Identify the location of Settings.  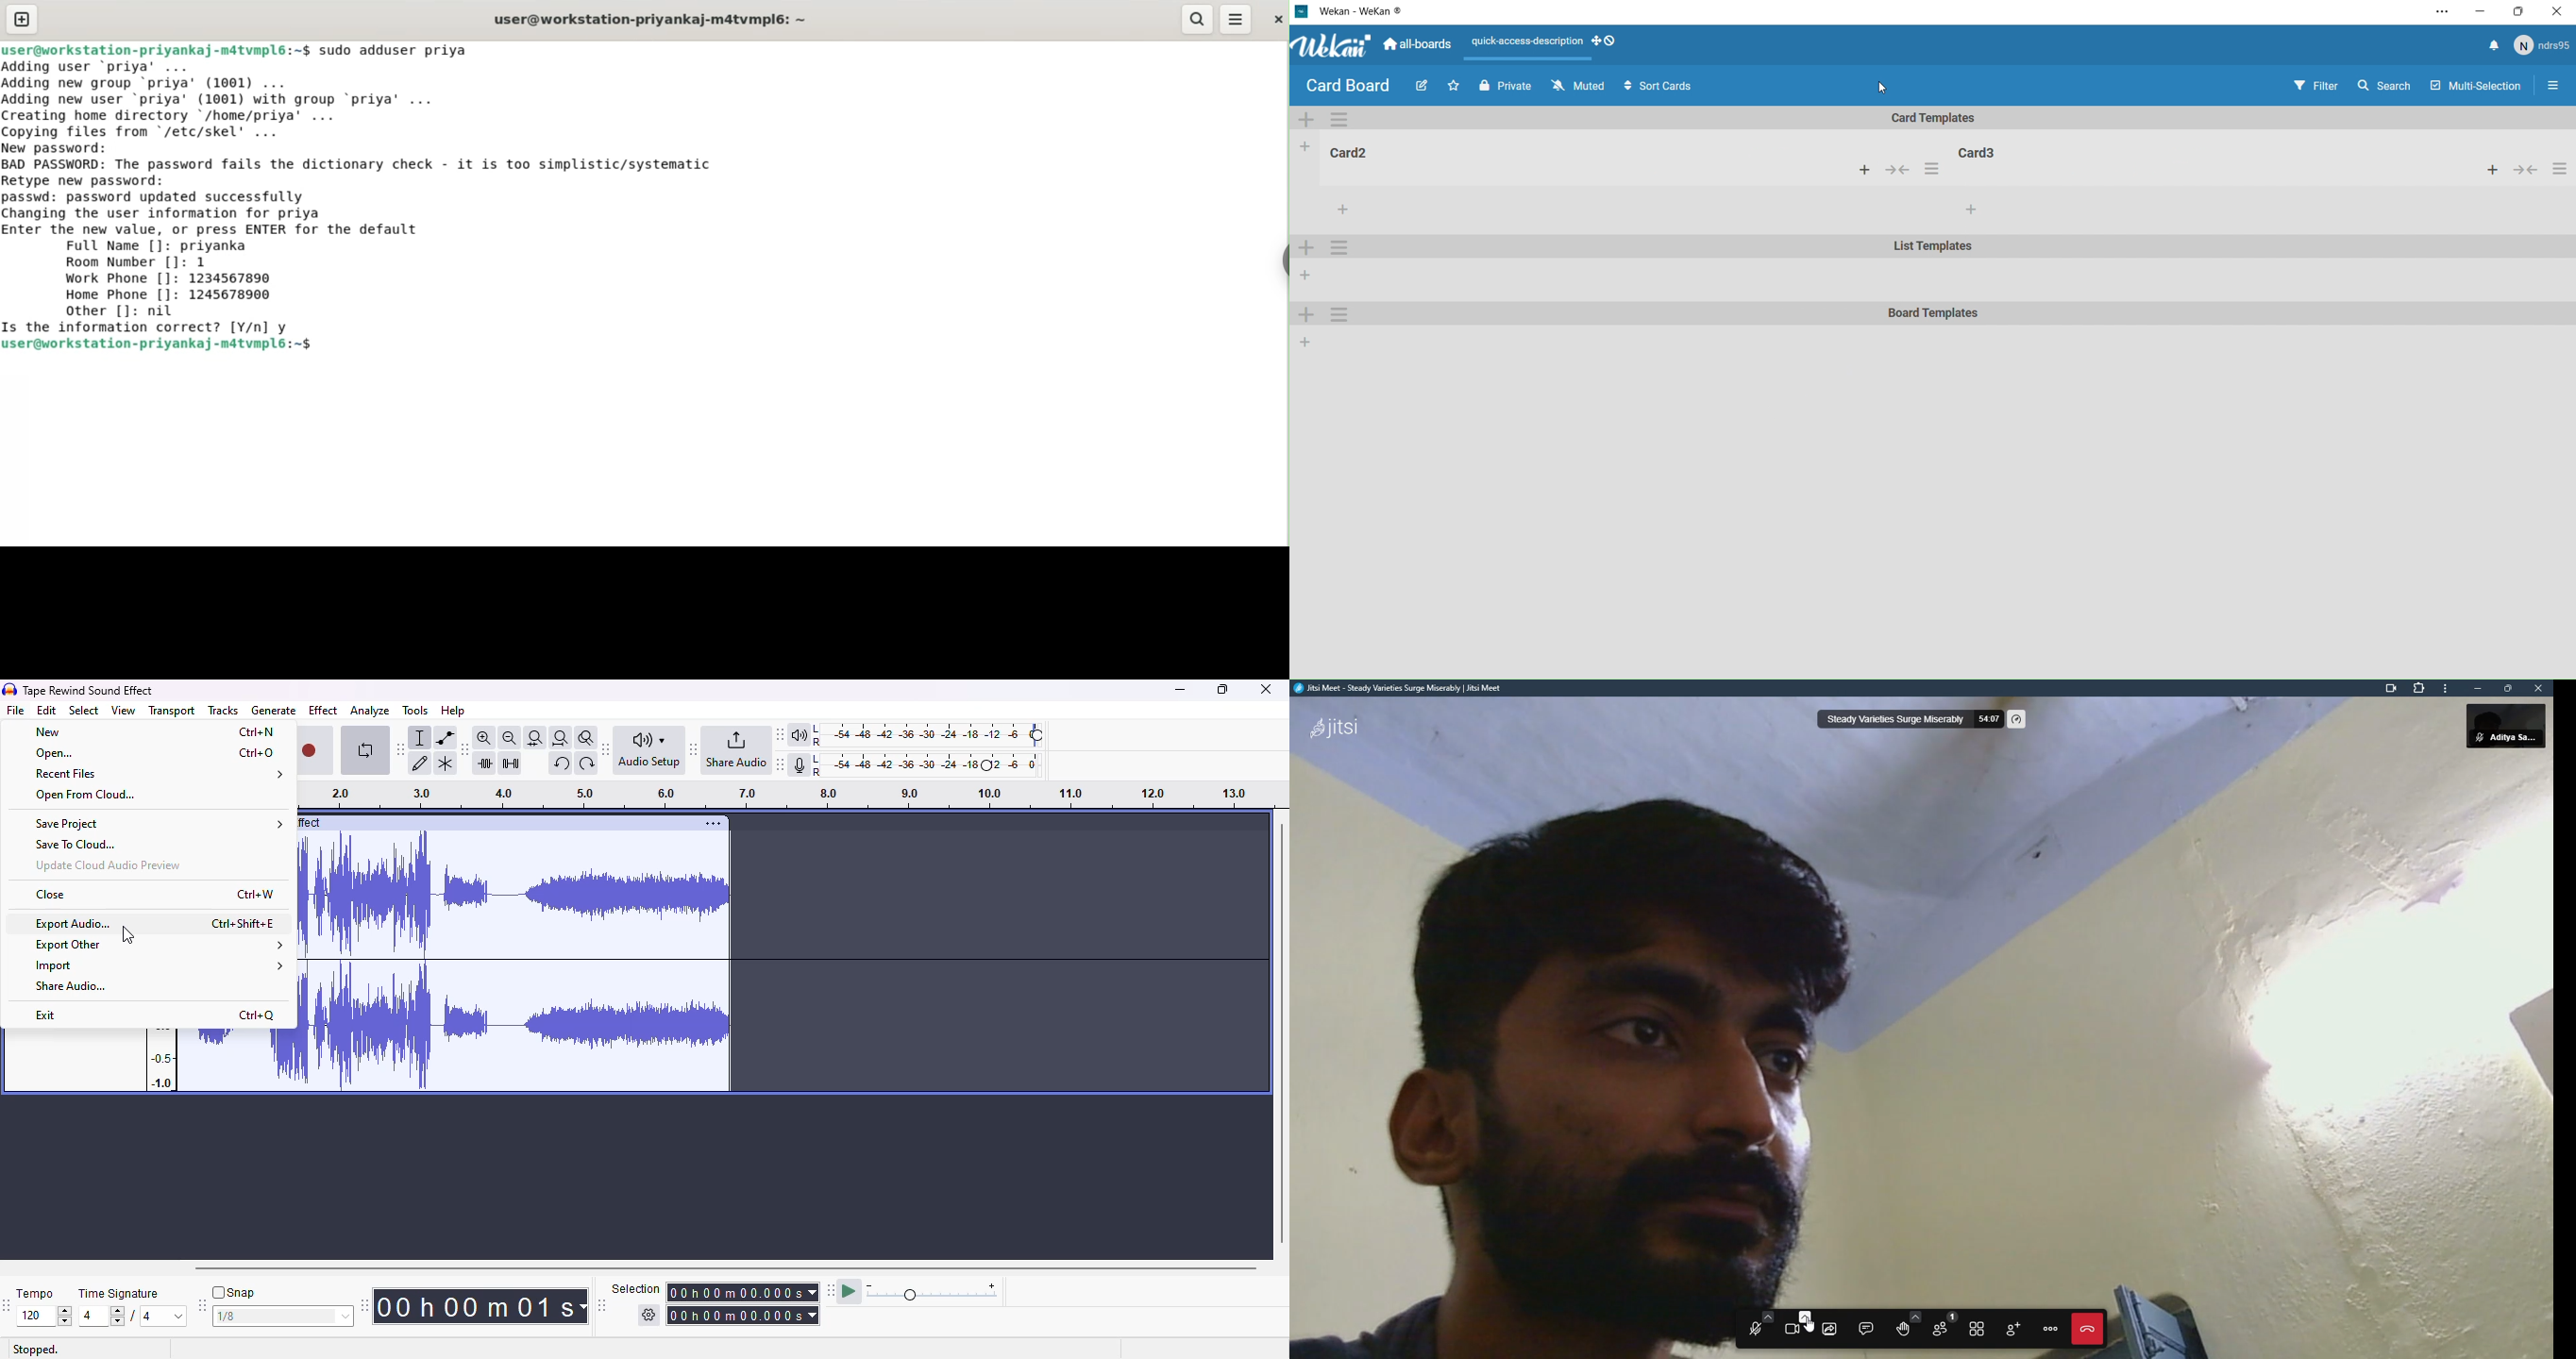
(1339, 119).